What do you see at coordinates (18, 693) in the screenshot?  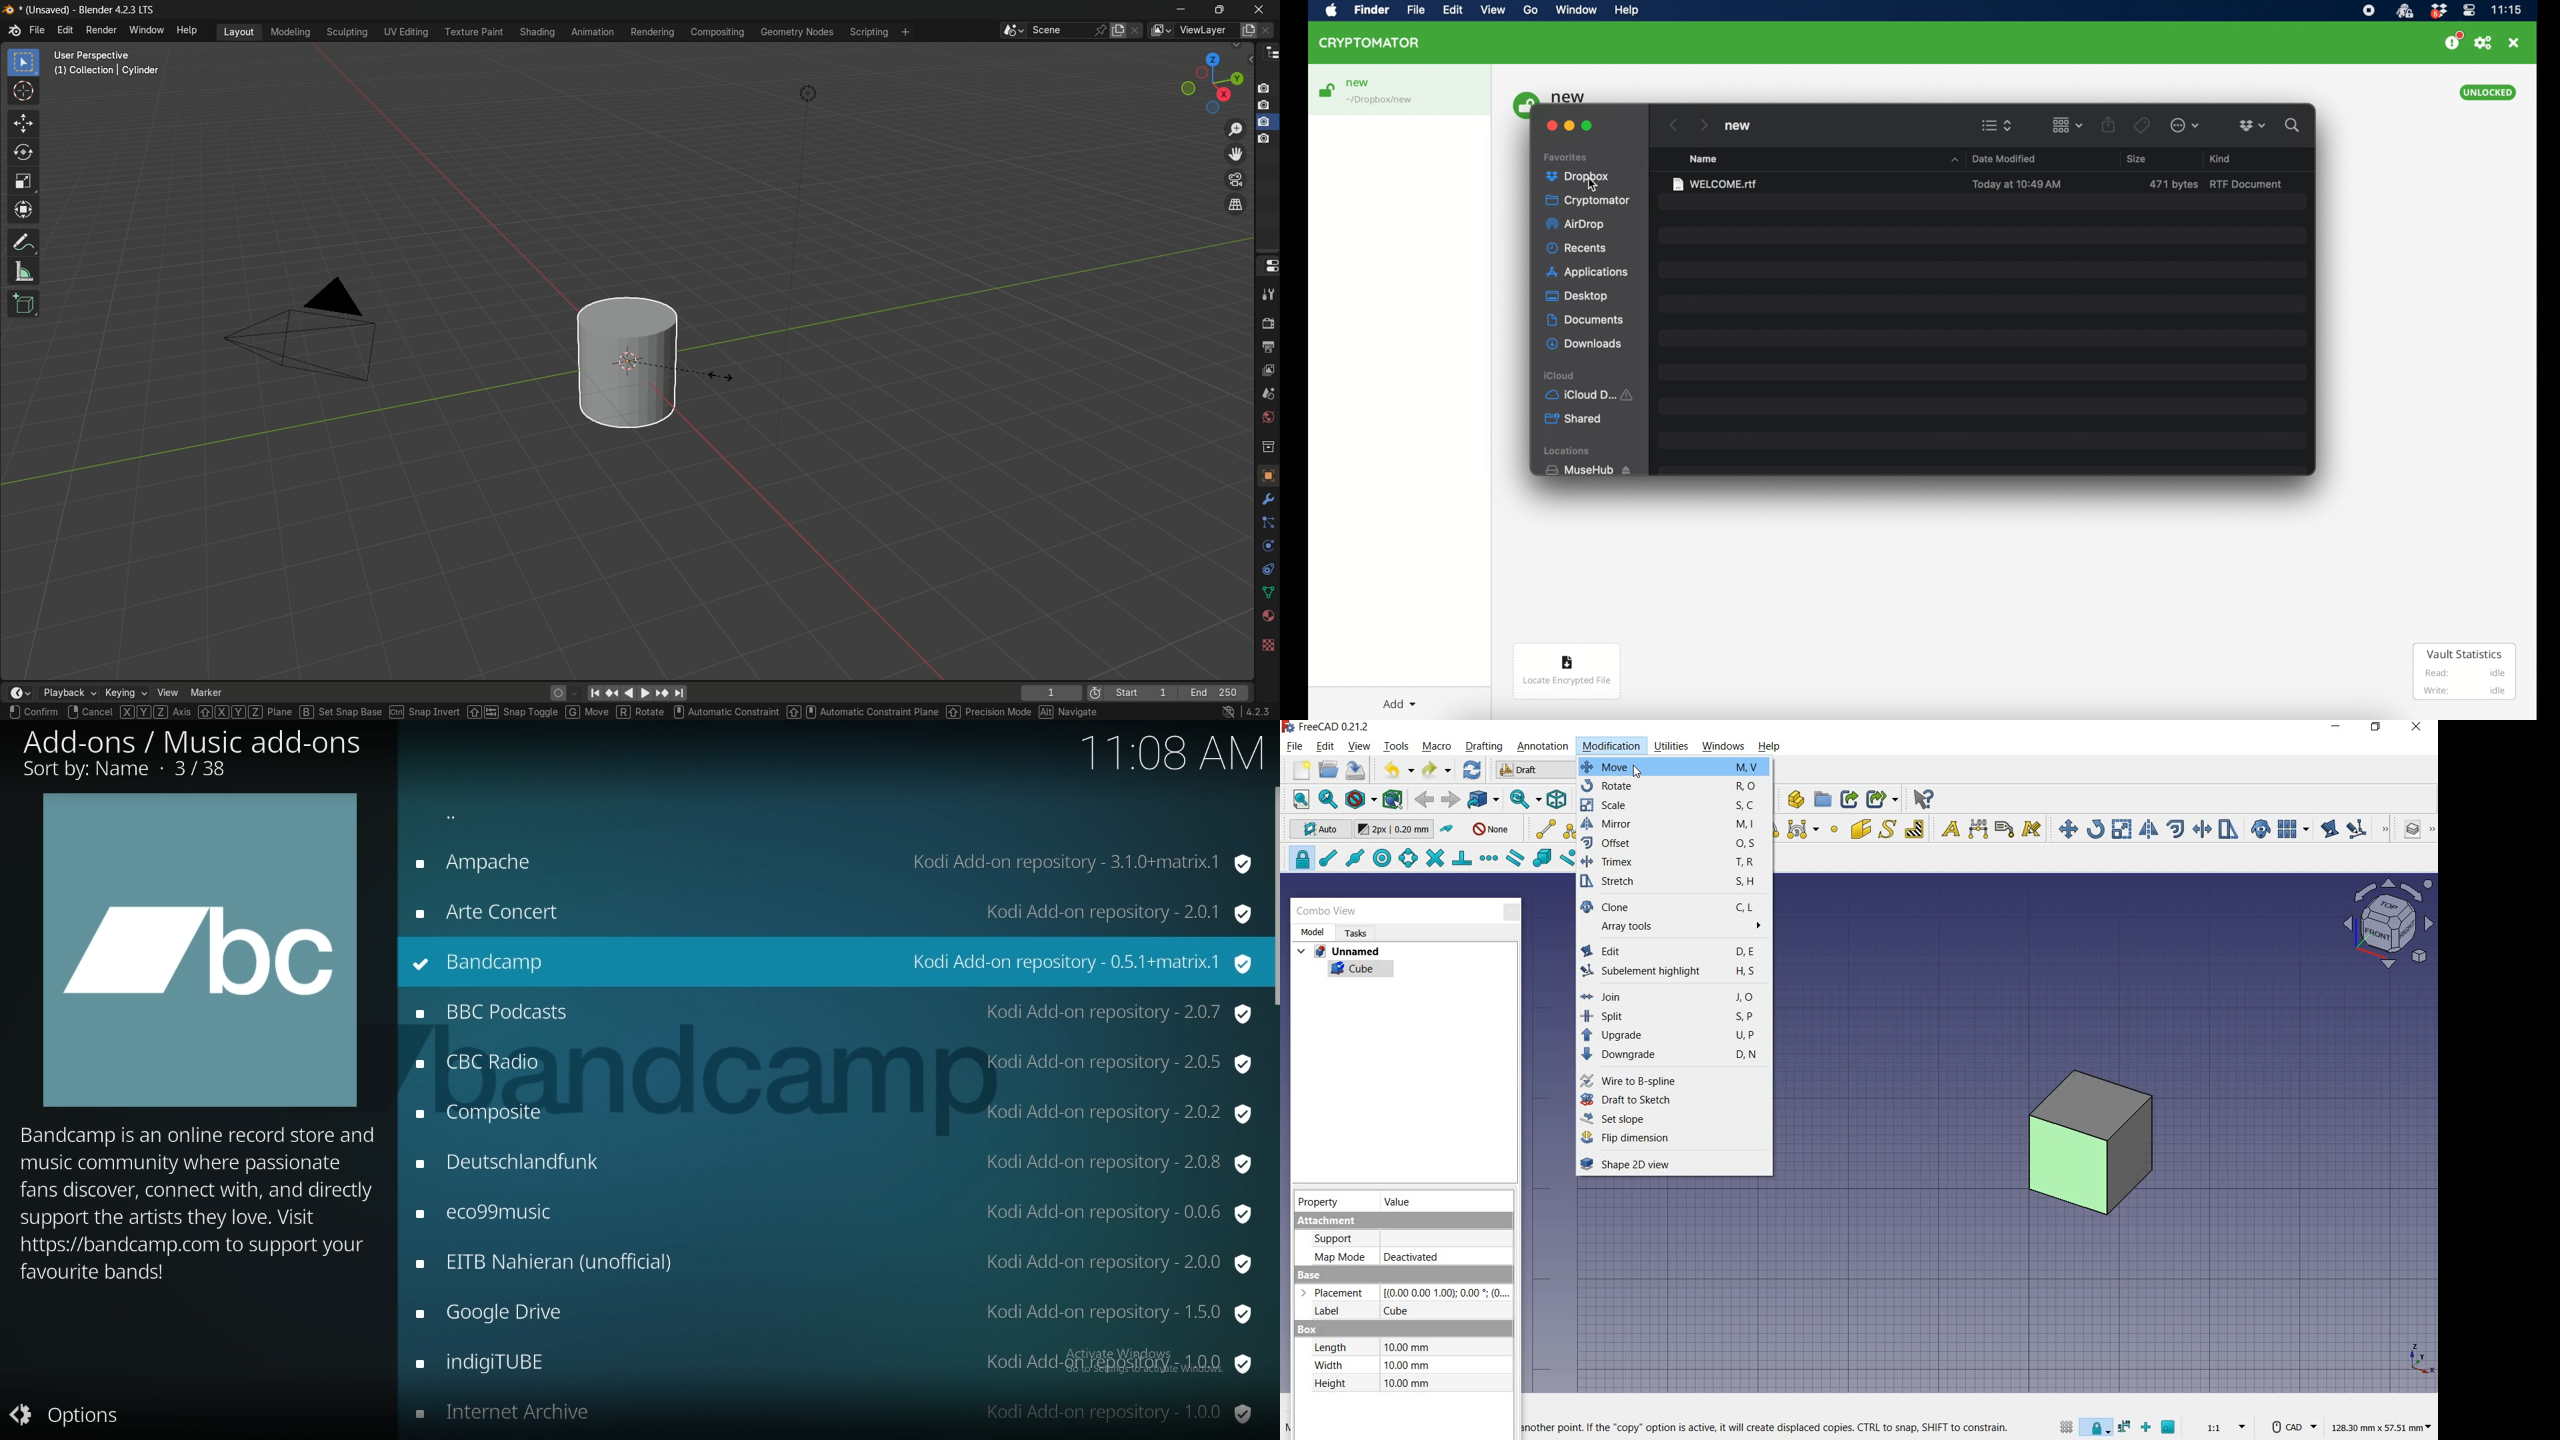 I see `timeline` at bounding box center [18, 693].